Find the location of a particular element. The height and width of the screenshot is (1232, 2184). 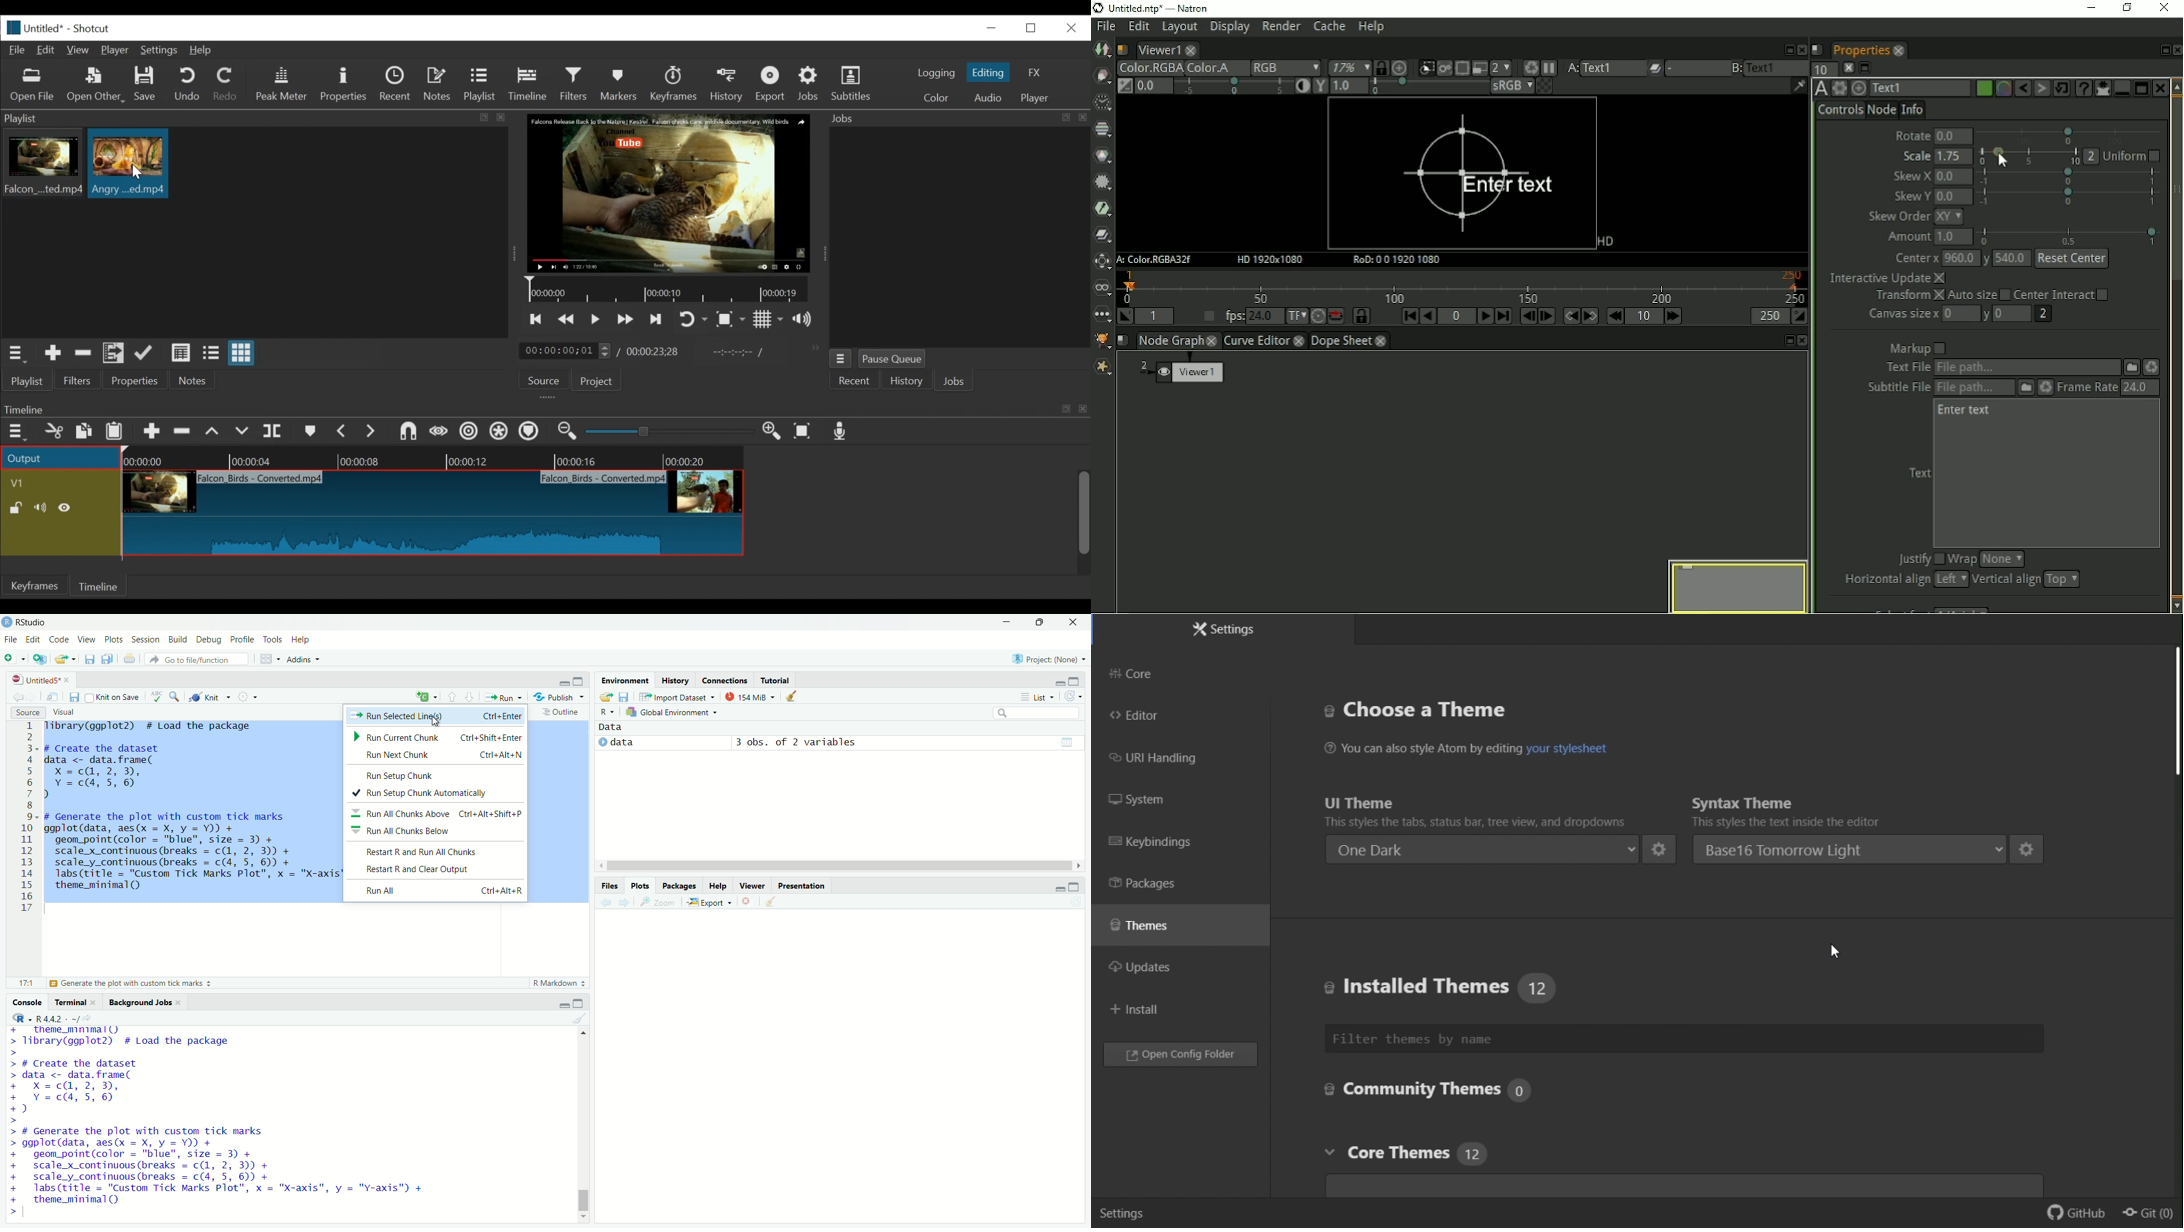

Editing is located at coordinates (990, 72).